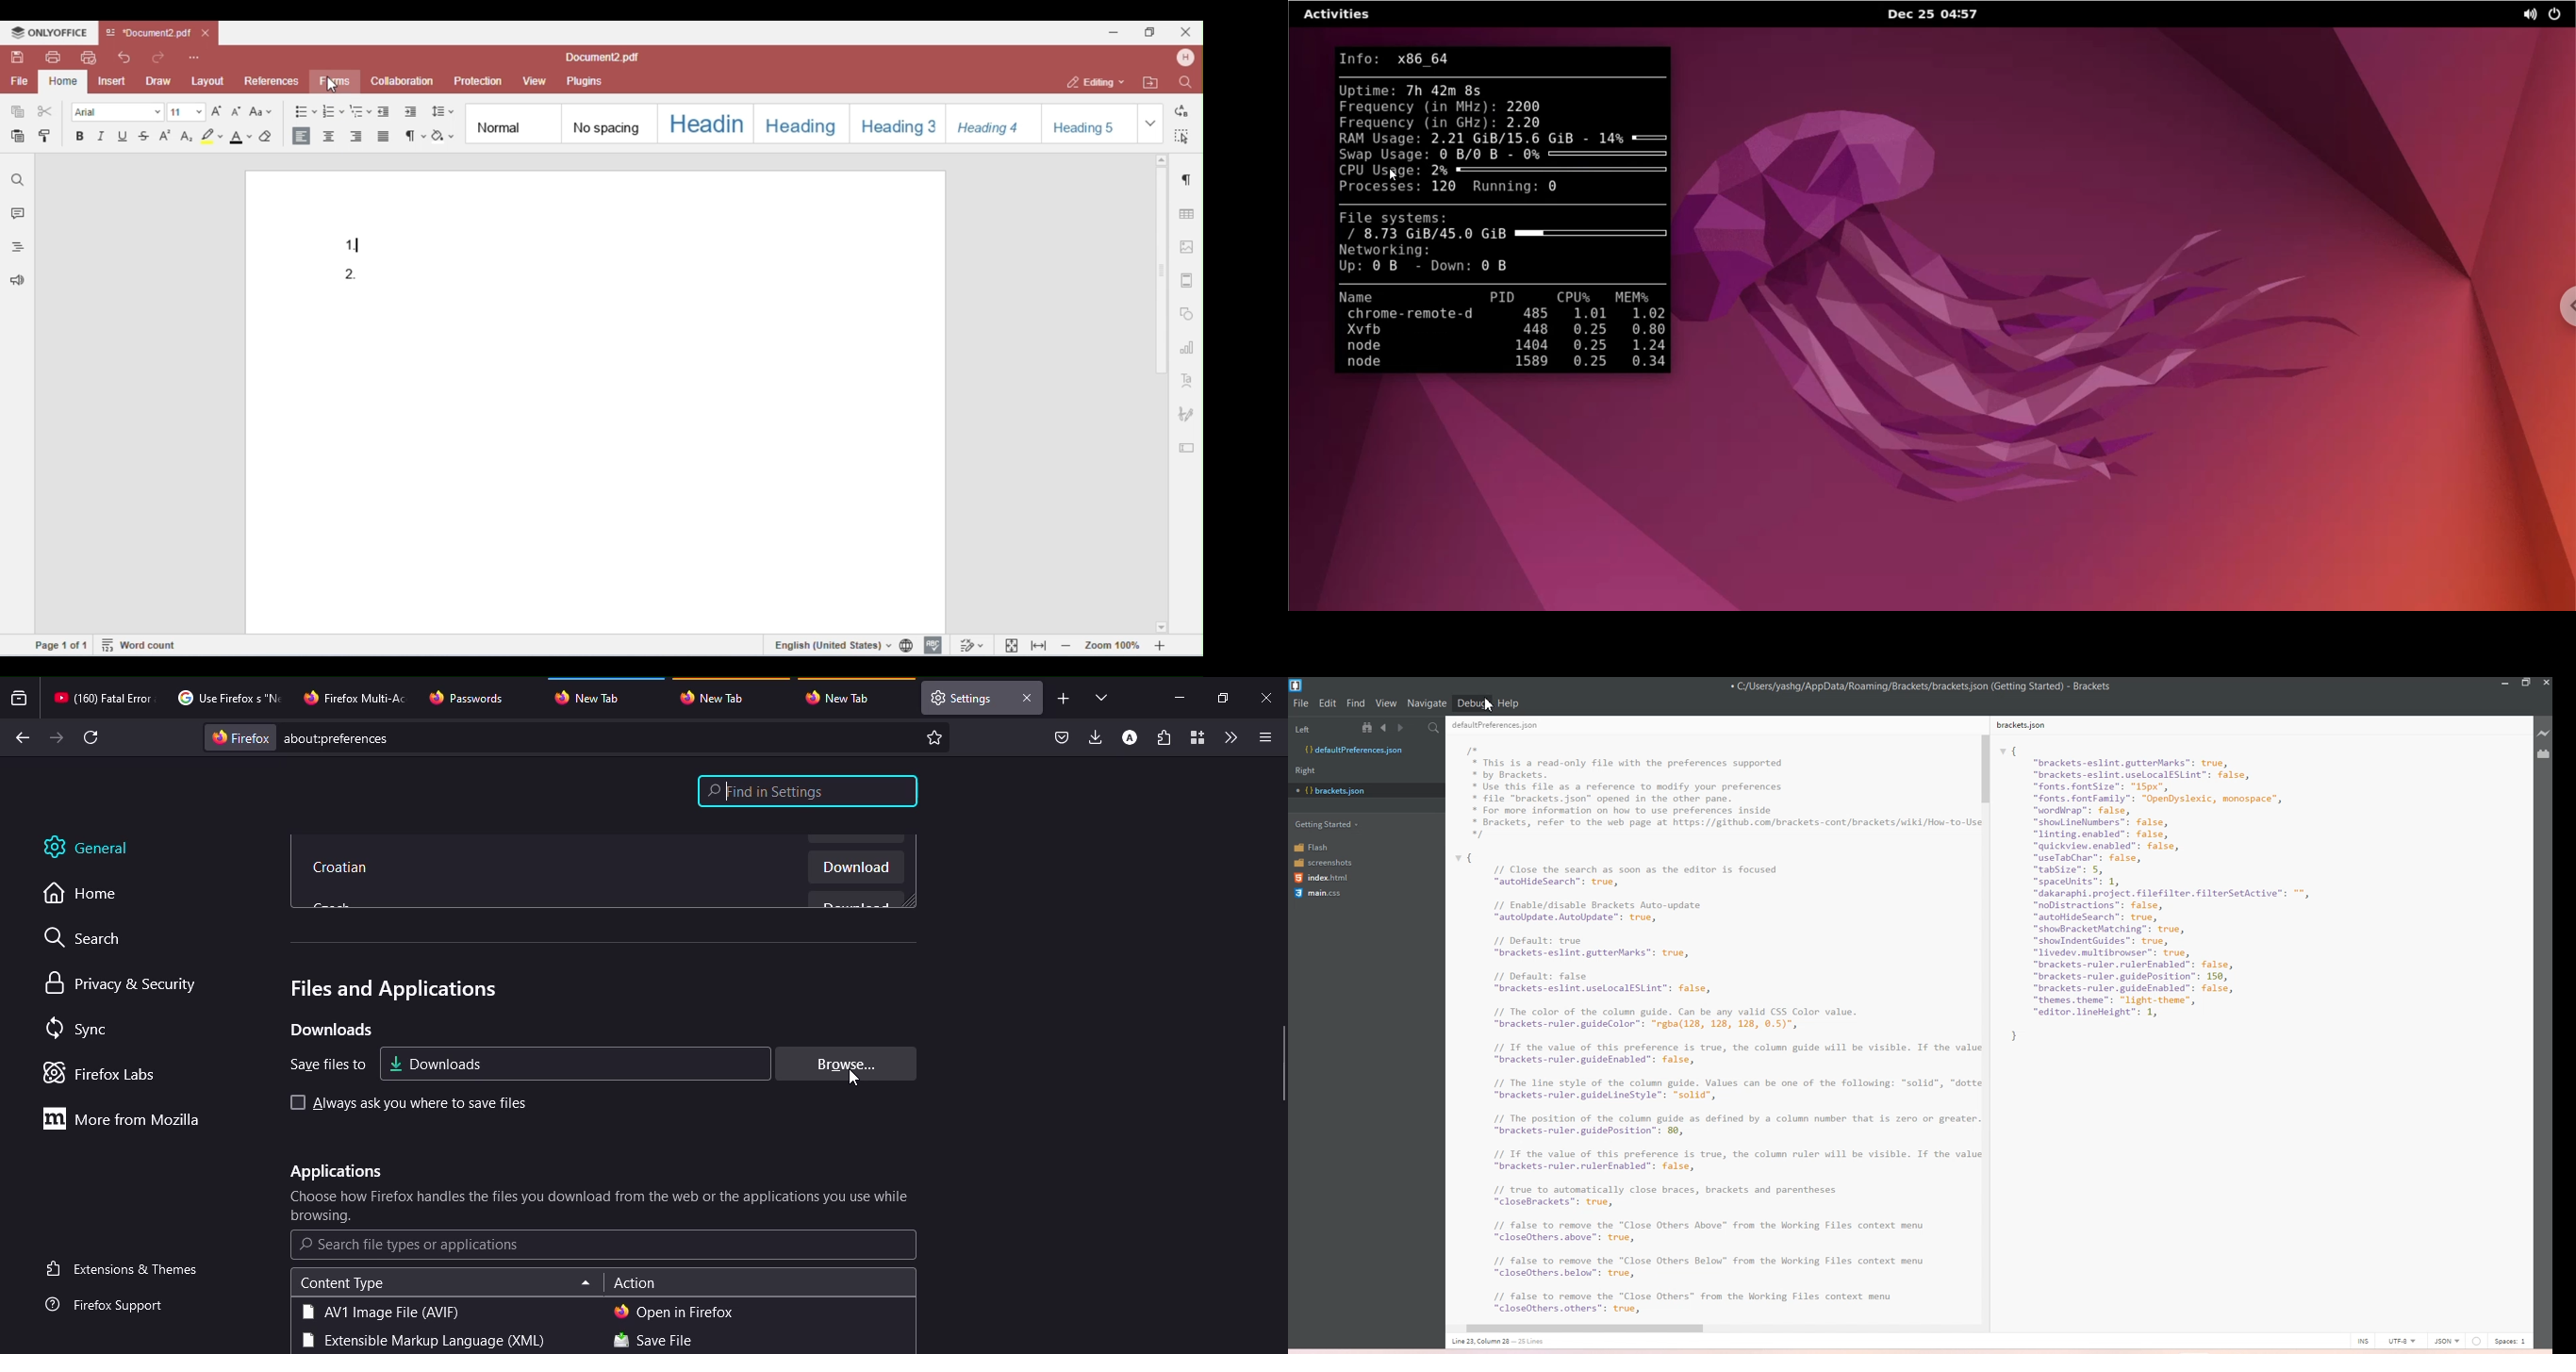 Image resolution: width=2576 pixels, height=1372 pixels. I want to click on Screenshots, so click(1323, 861).